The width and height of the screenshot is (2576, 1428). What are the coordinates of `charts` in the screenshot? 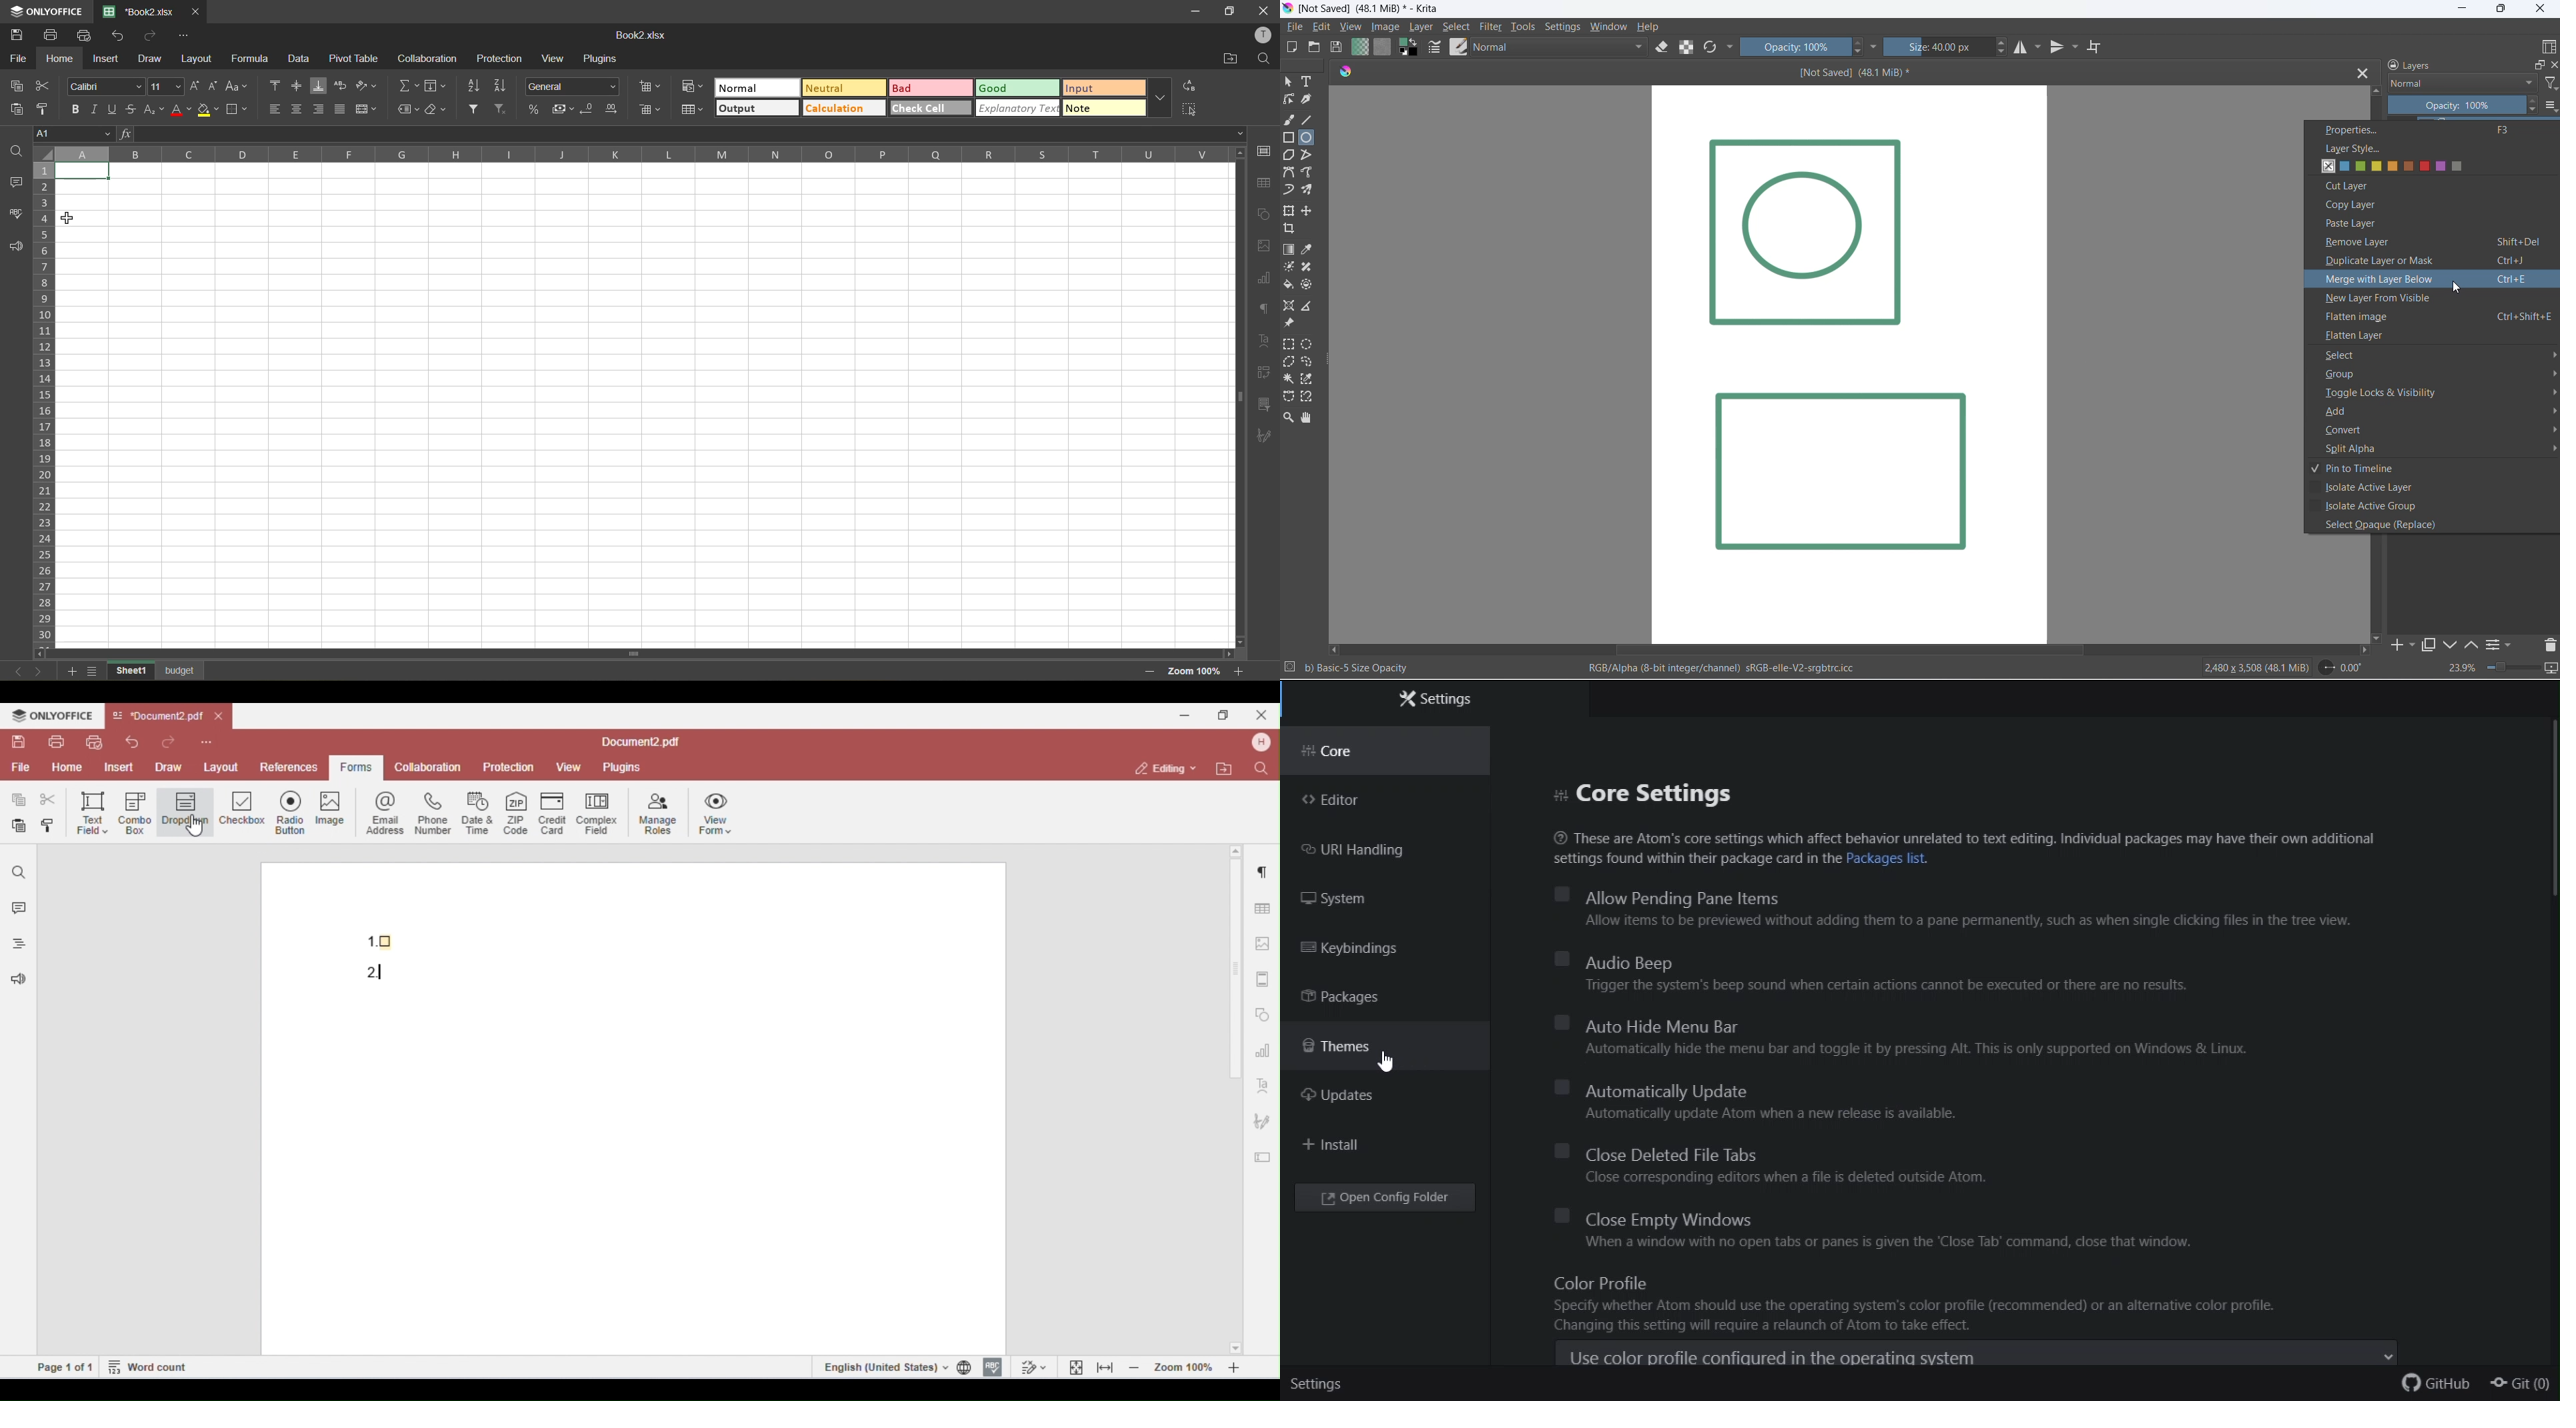 It's located at (1267, 278).